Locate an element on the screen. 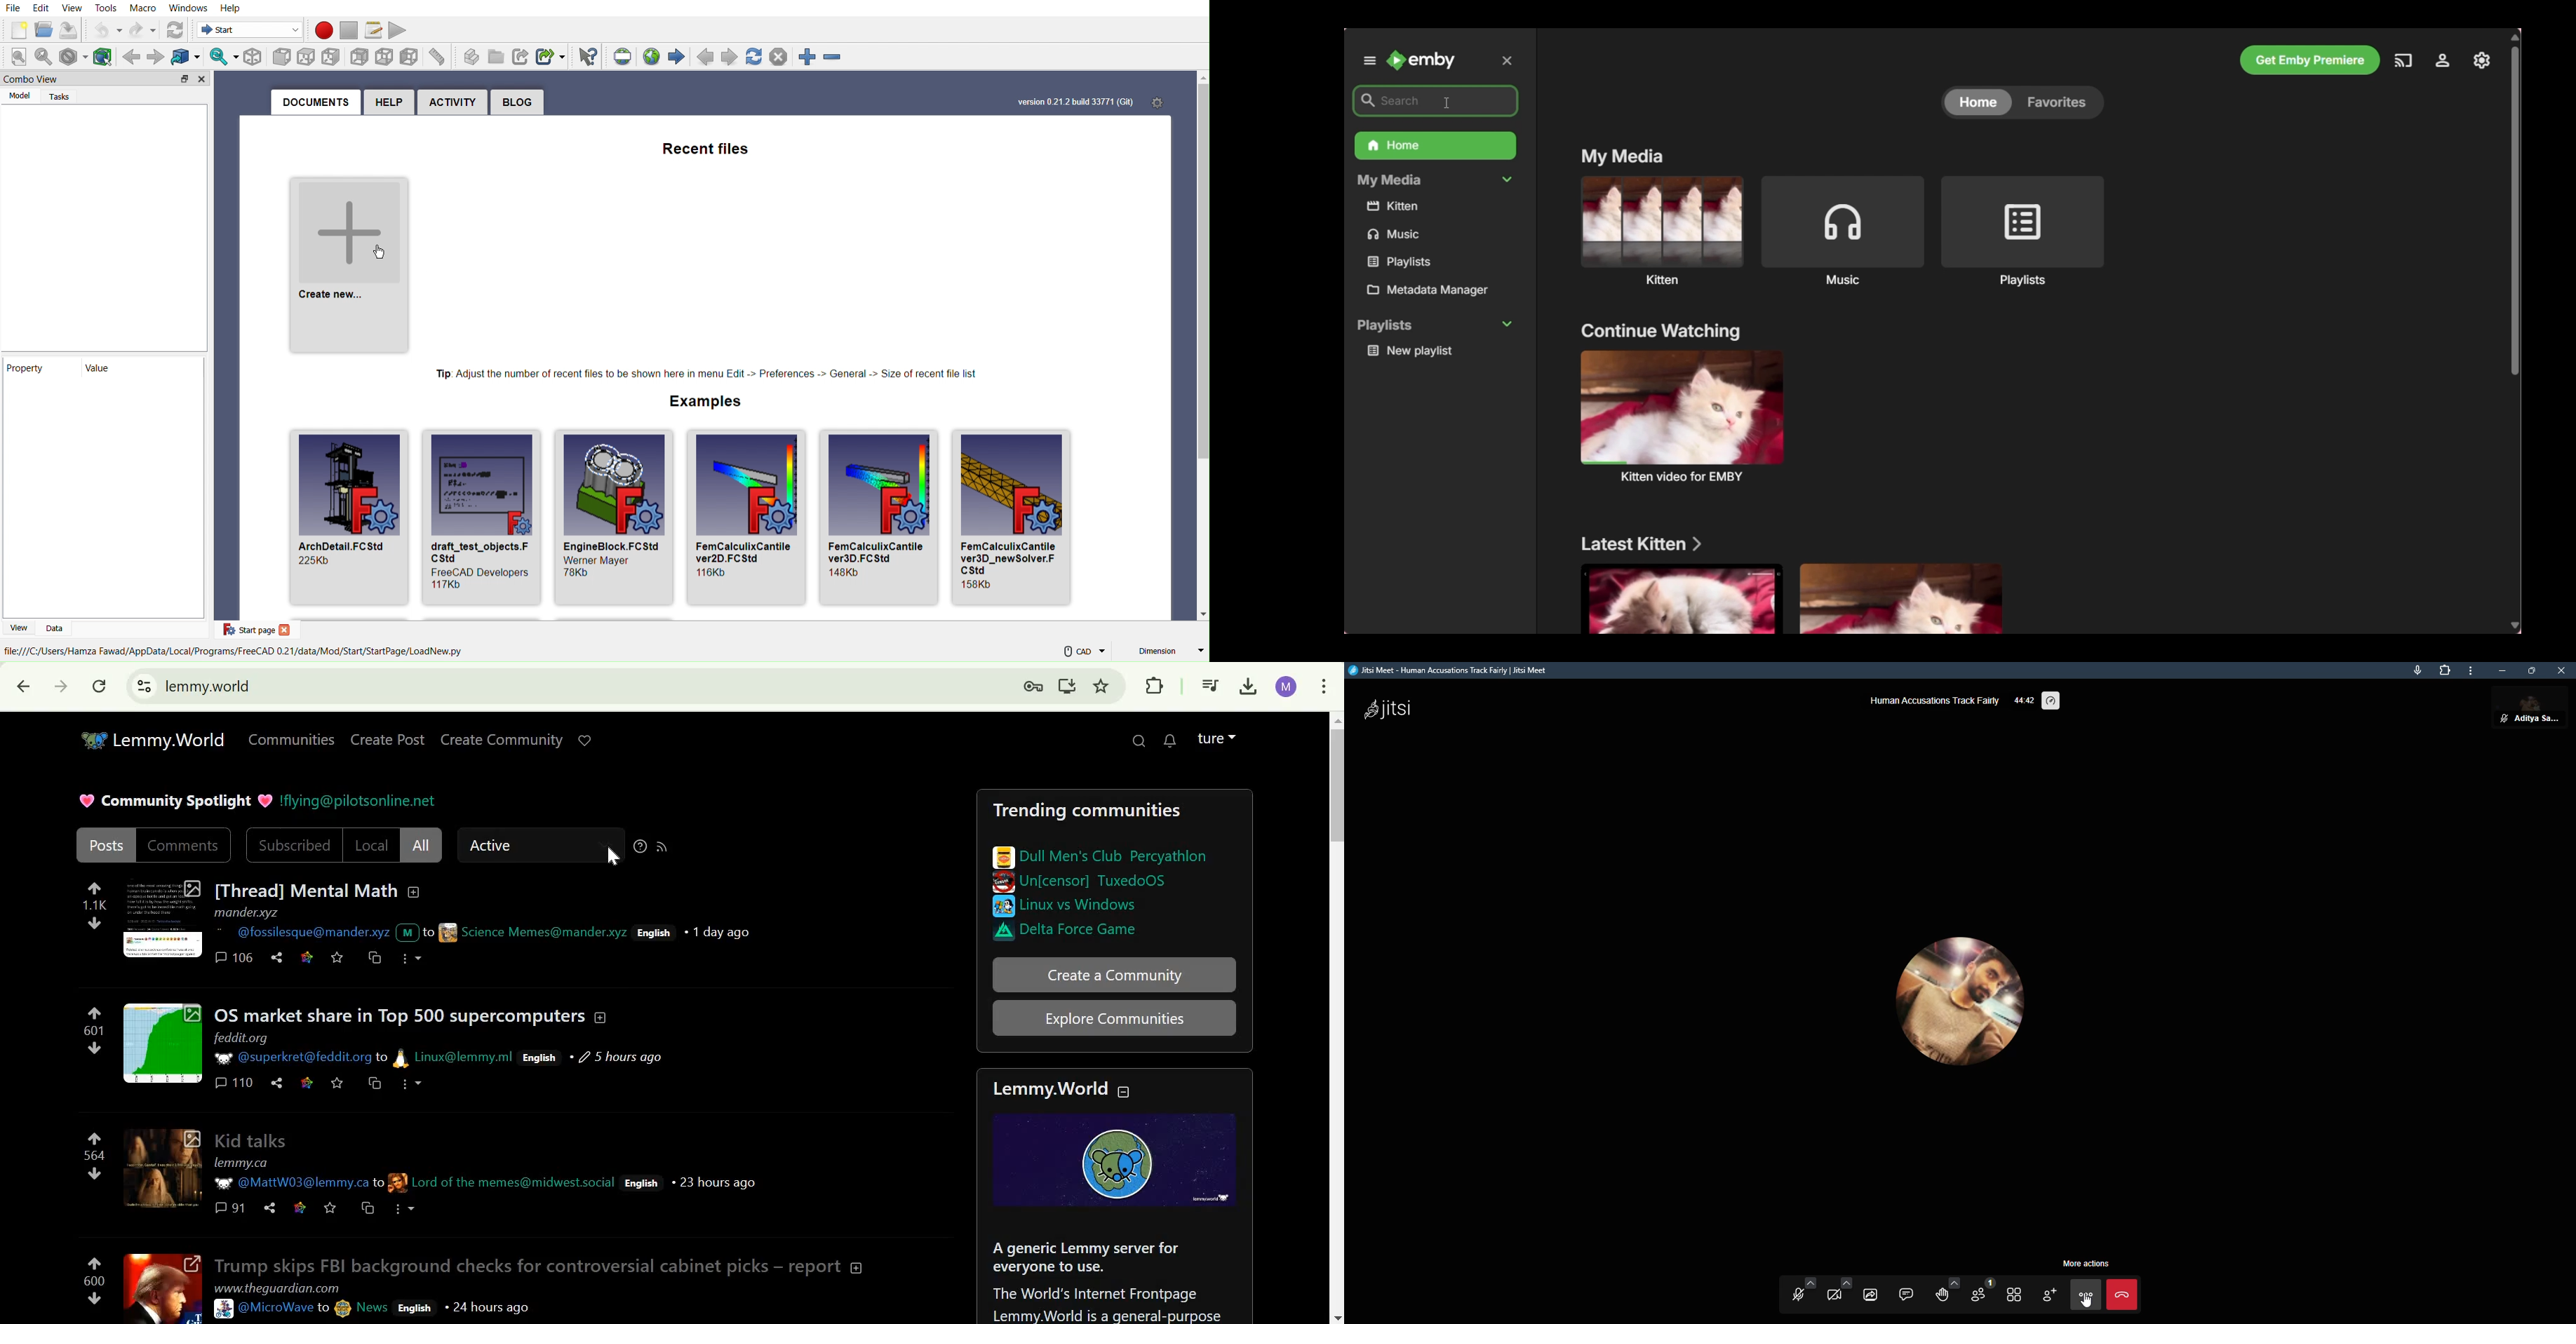  Tasks is located at coordinates (59, 96).